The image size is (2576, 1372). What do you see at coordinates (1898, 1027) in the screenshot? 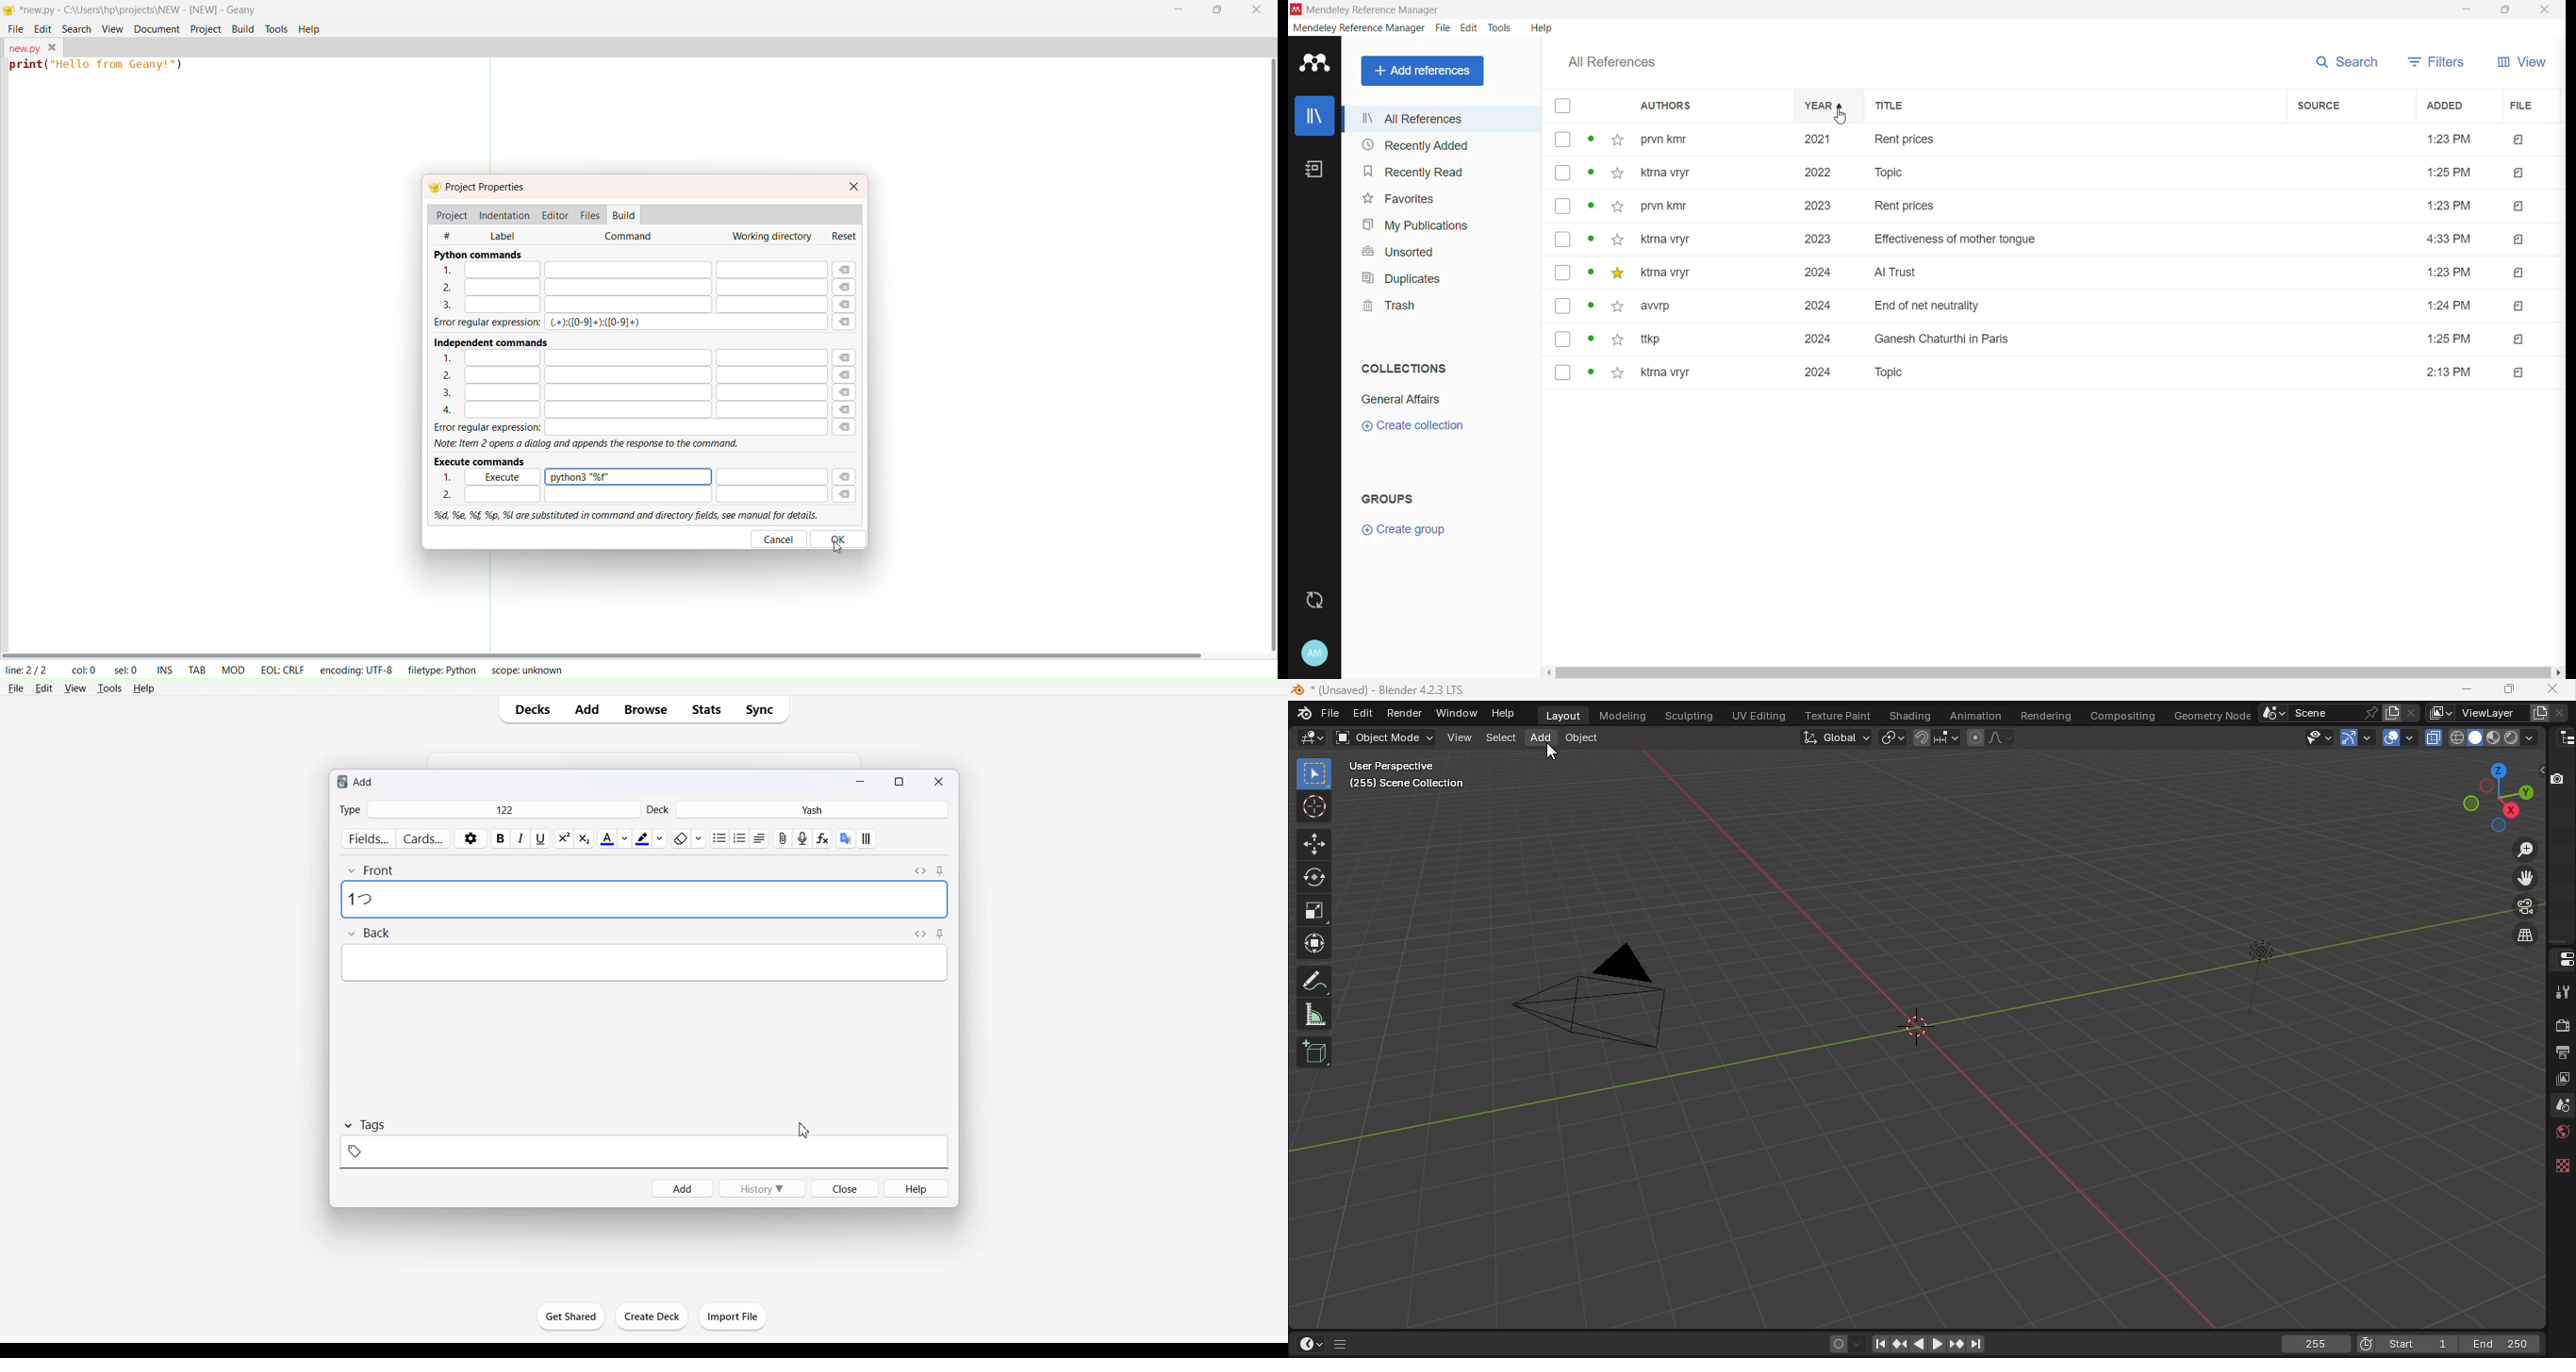
I see `Workspace` at bounding box center [1898, 1027].